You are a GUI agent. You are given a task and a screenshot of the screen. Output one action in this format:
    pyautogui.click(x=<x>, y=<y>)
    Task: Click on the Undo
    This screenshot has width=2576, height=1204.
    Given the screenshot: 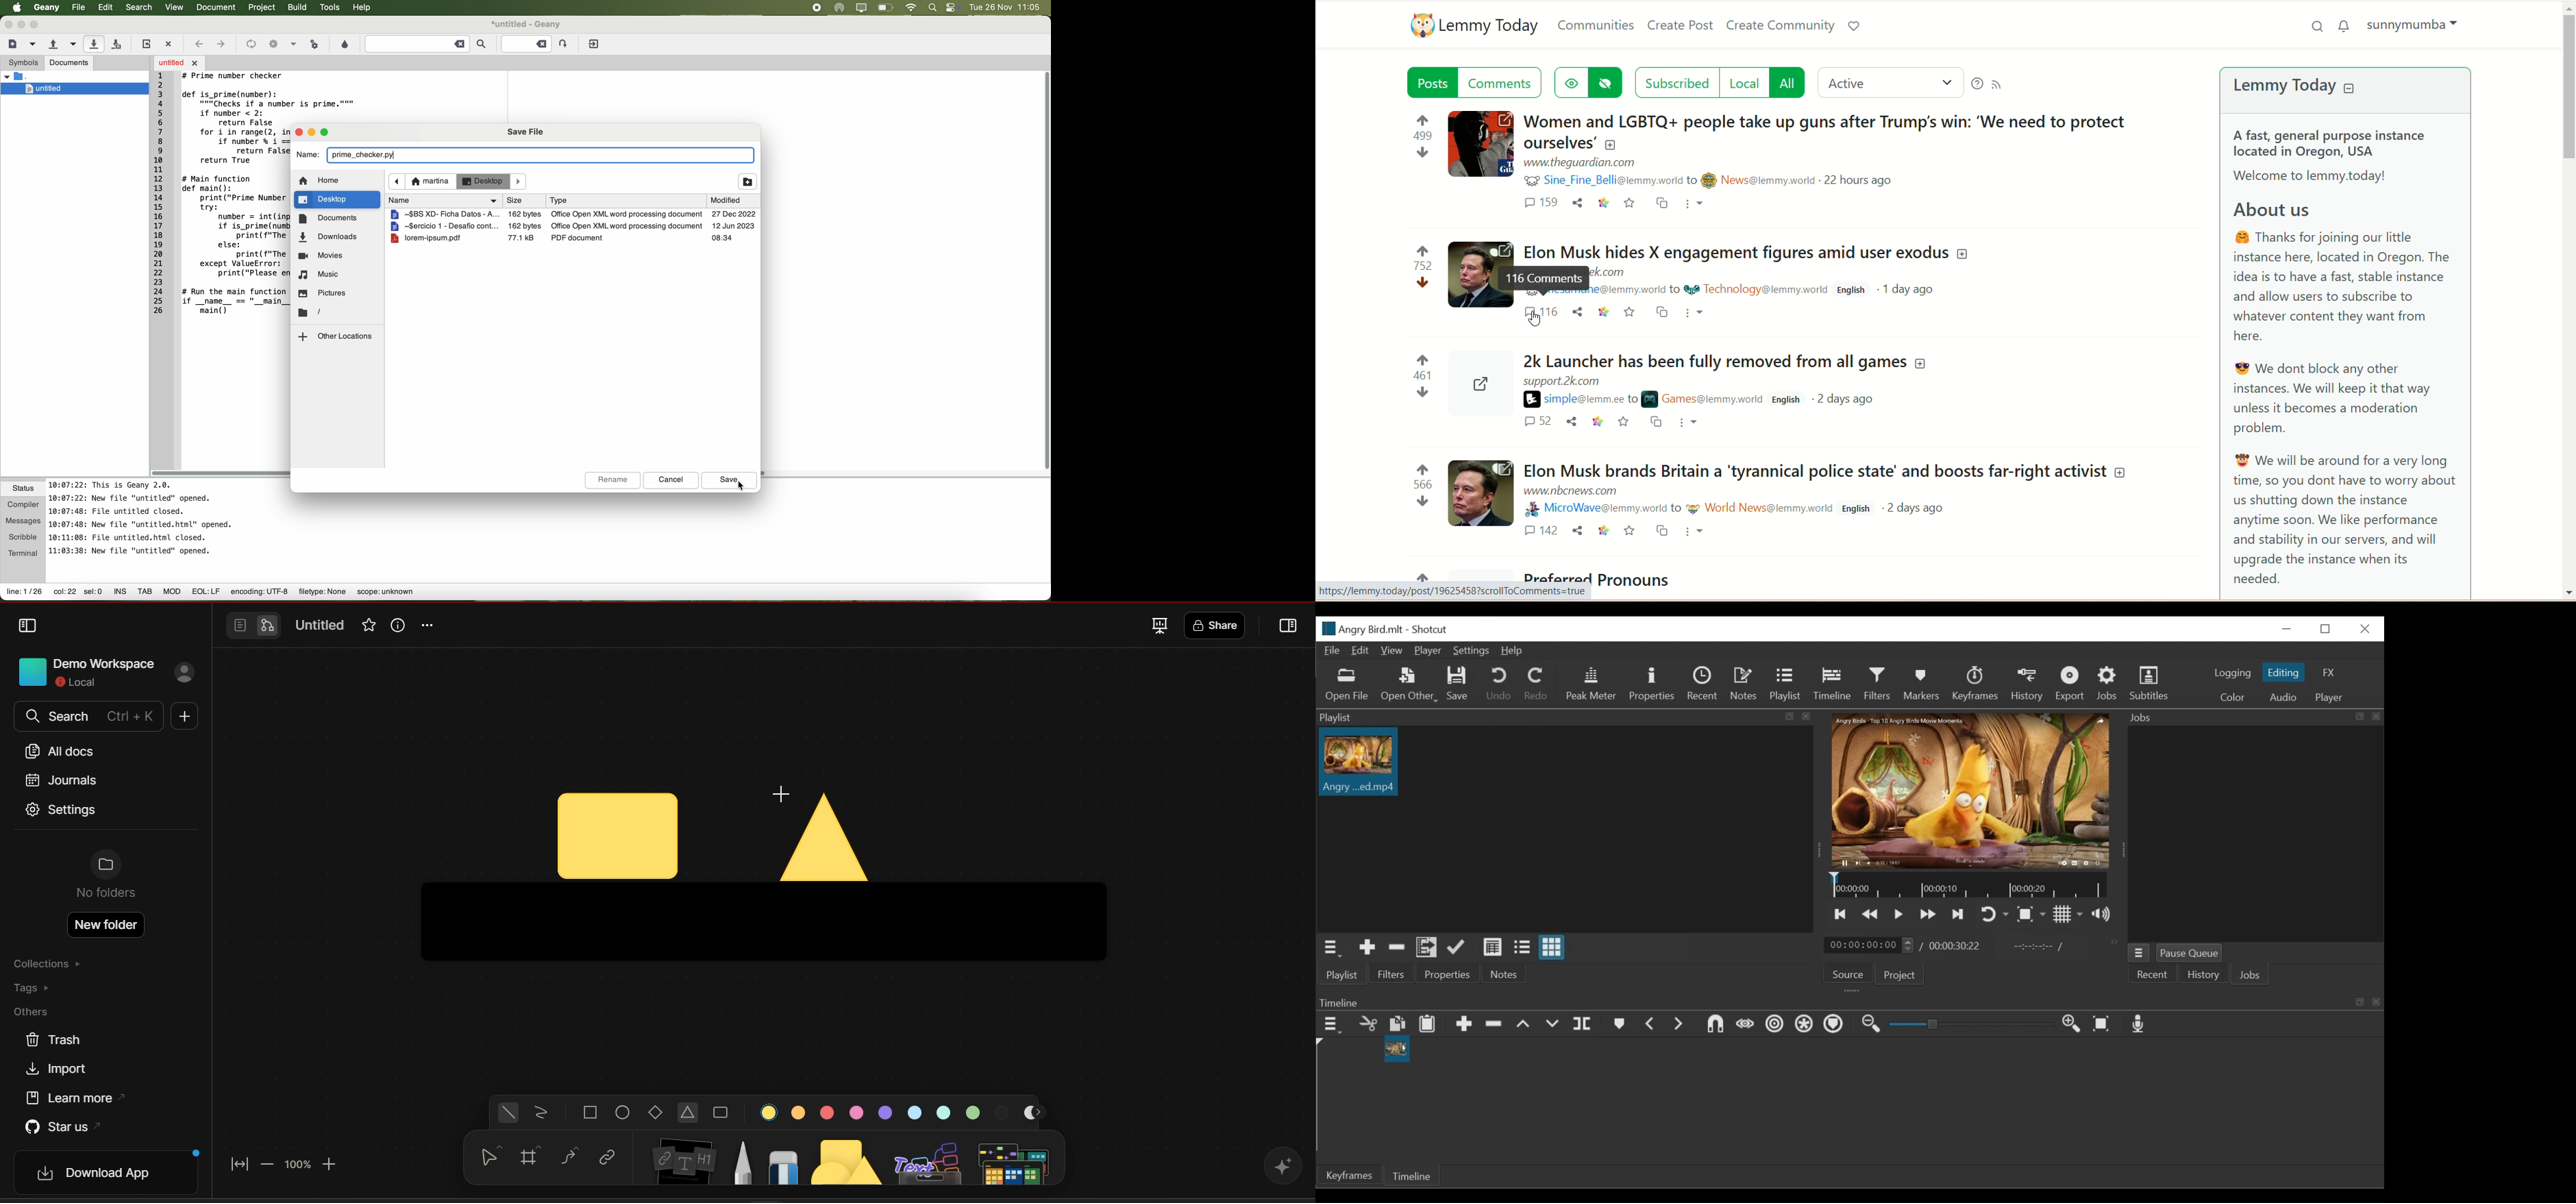 What is the action you would take?
    pyautogui.click(x=1499, y=684)
    